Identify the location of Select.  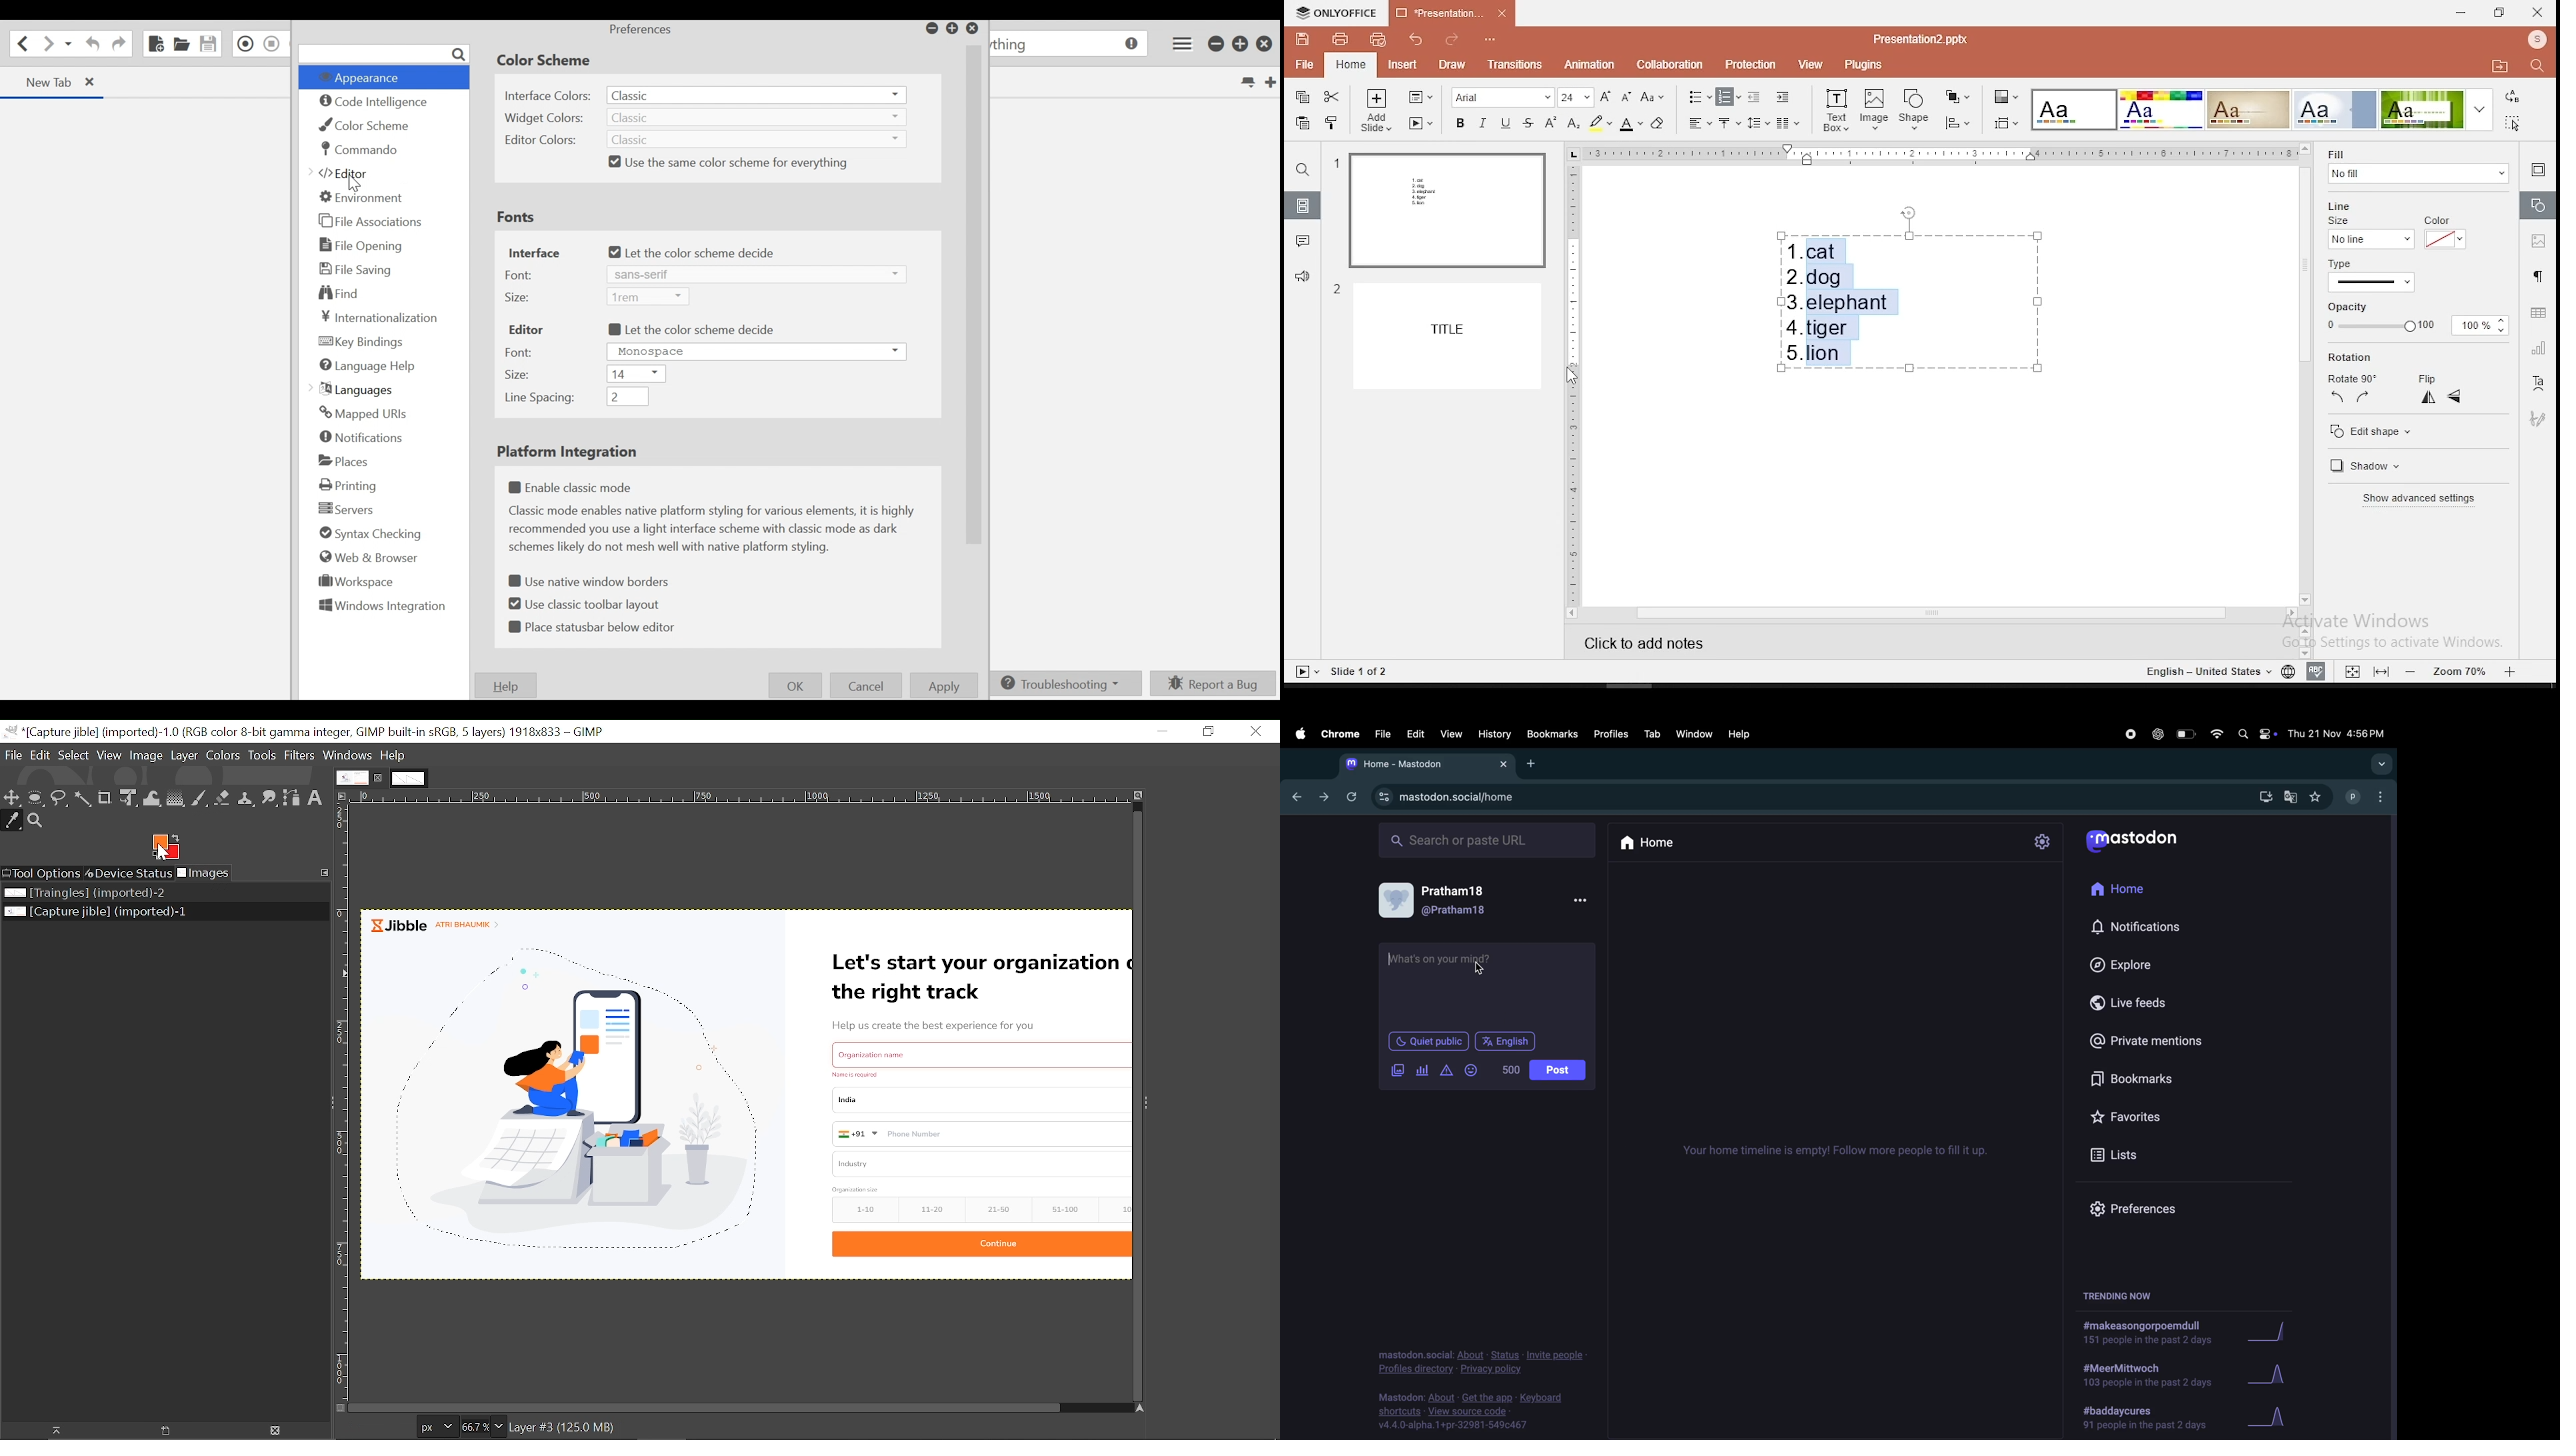
(74, 756).